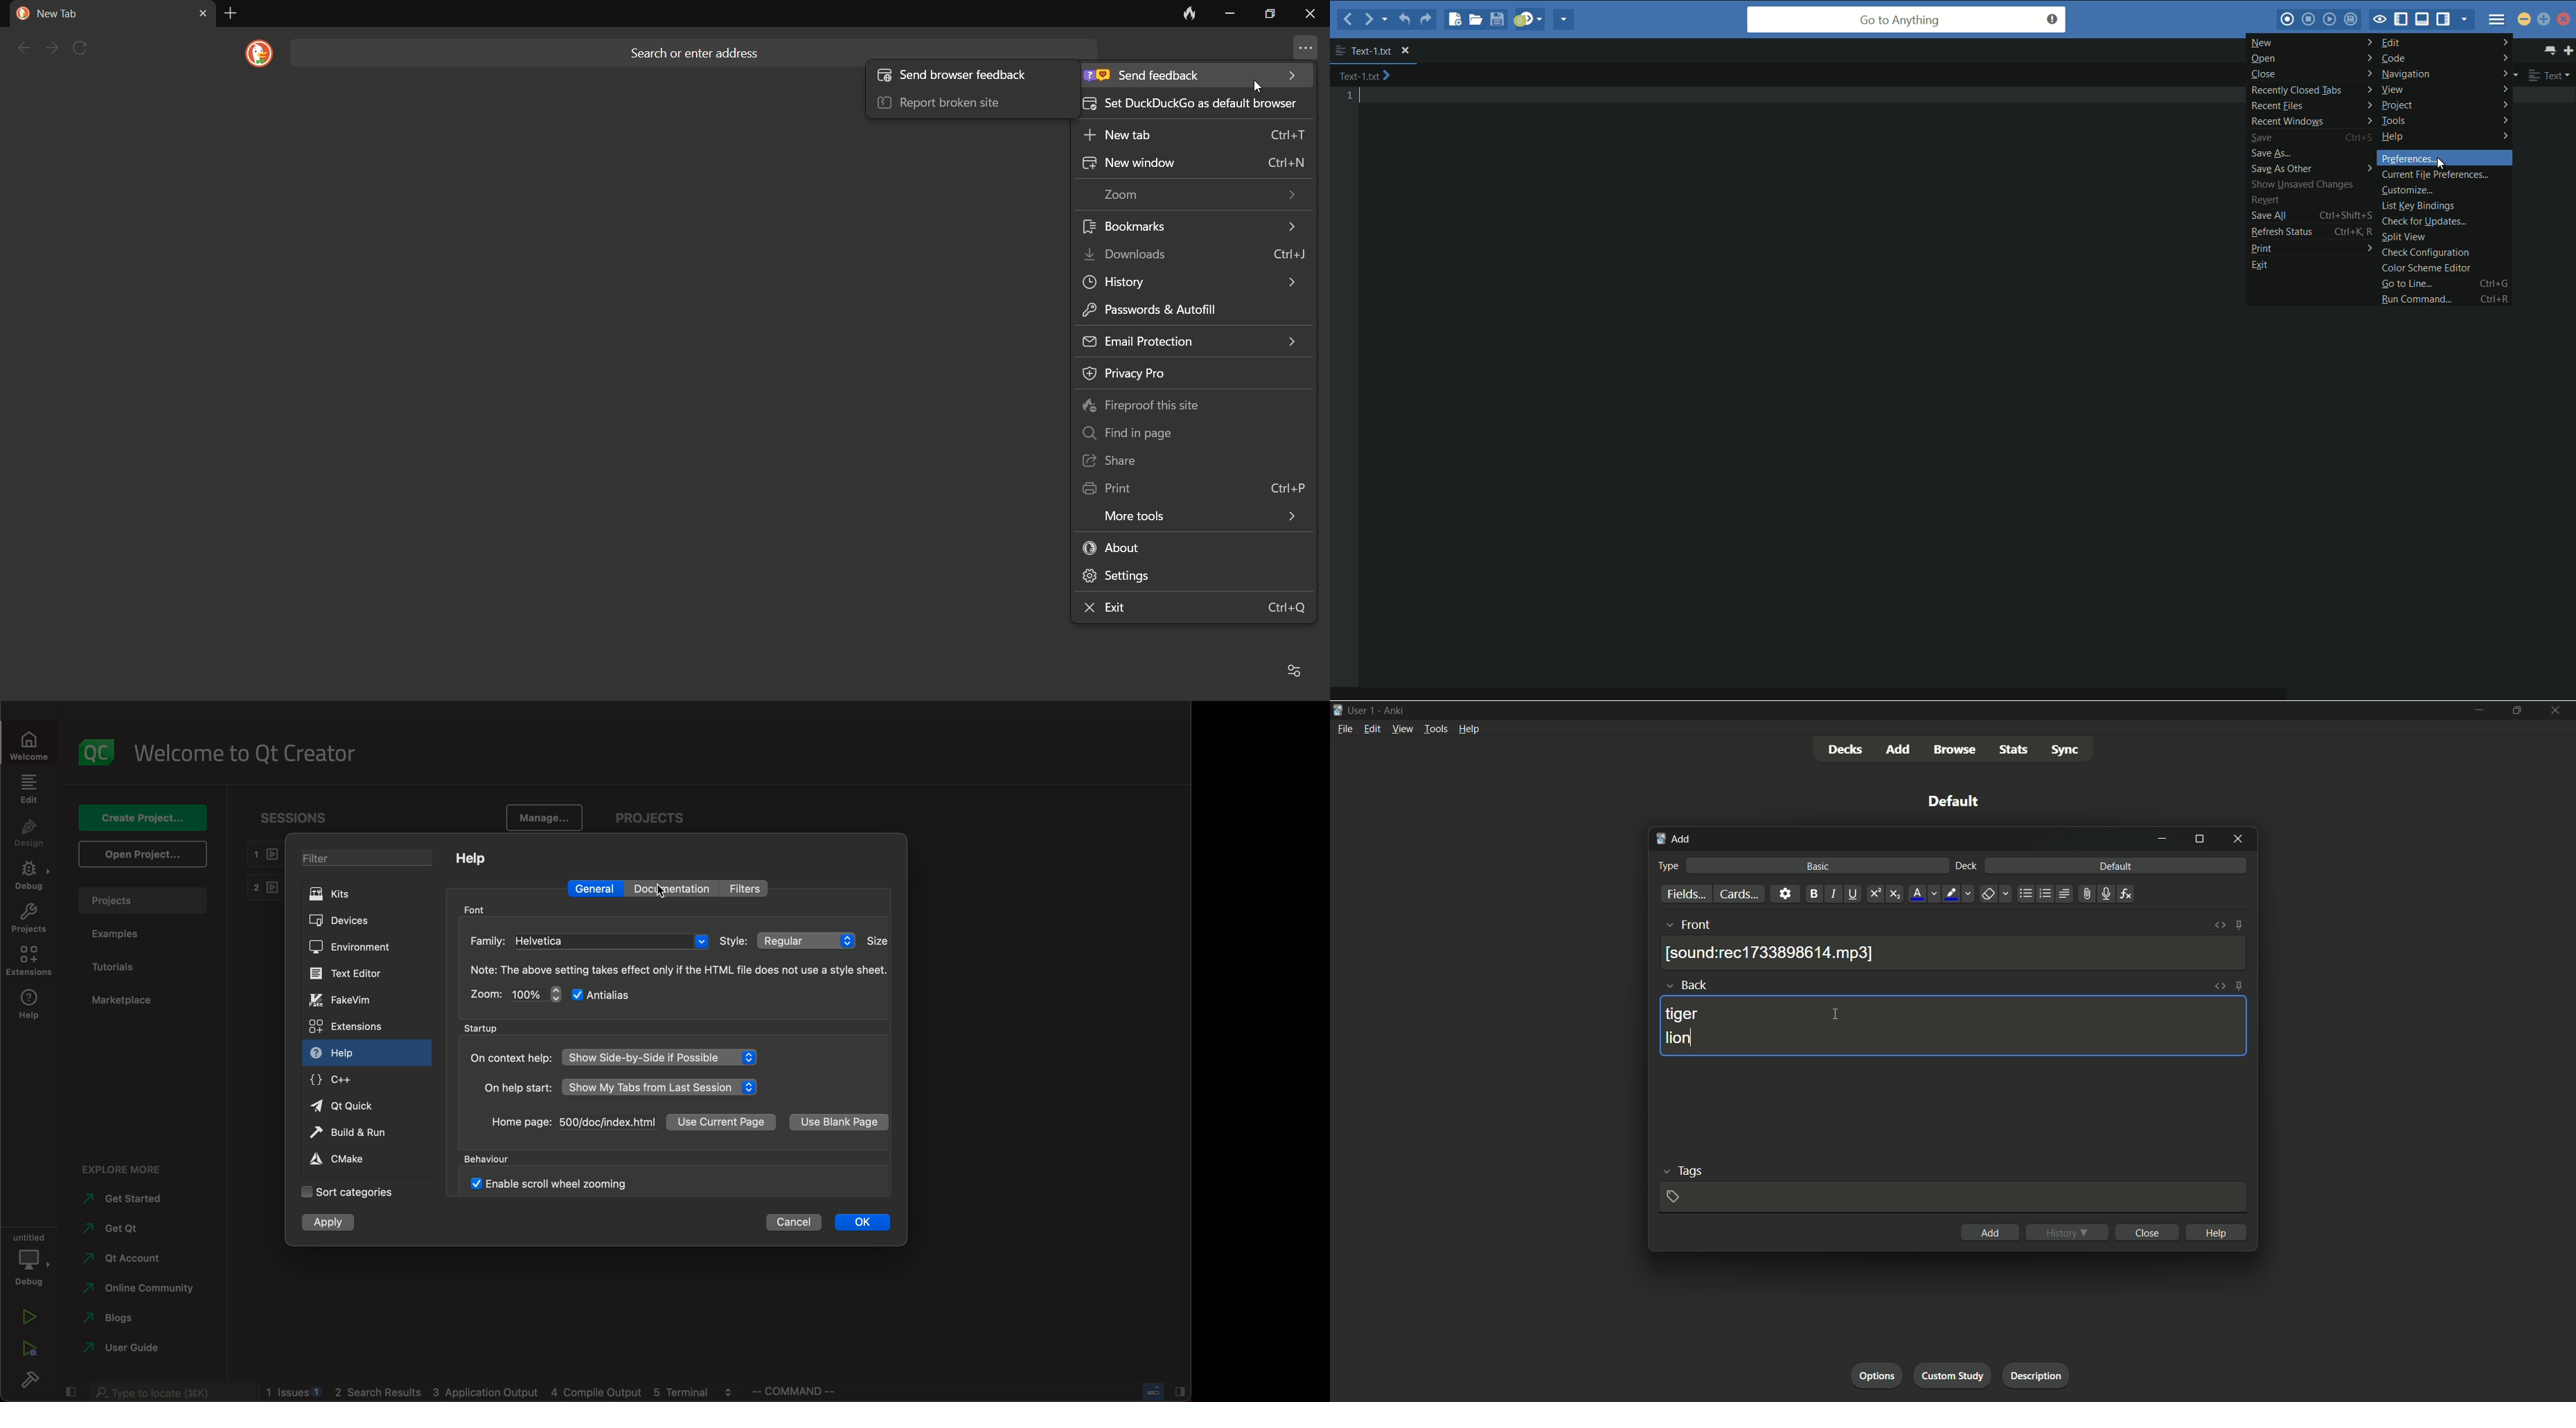 The height and width of the screenshot is (1428, 2576). I want to click on help menu, so click(1468, 729).